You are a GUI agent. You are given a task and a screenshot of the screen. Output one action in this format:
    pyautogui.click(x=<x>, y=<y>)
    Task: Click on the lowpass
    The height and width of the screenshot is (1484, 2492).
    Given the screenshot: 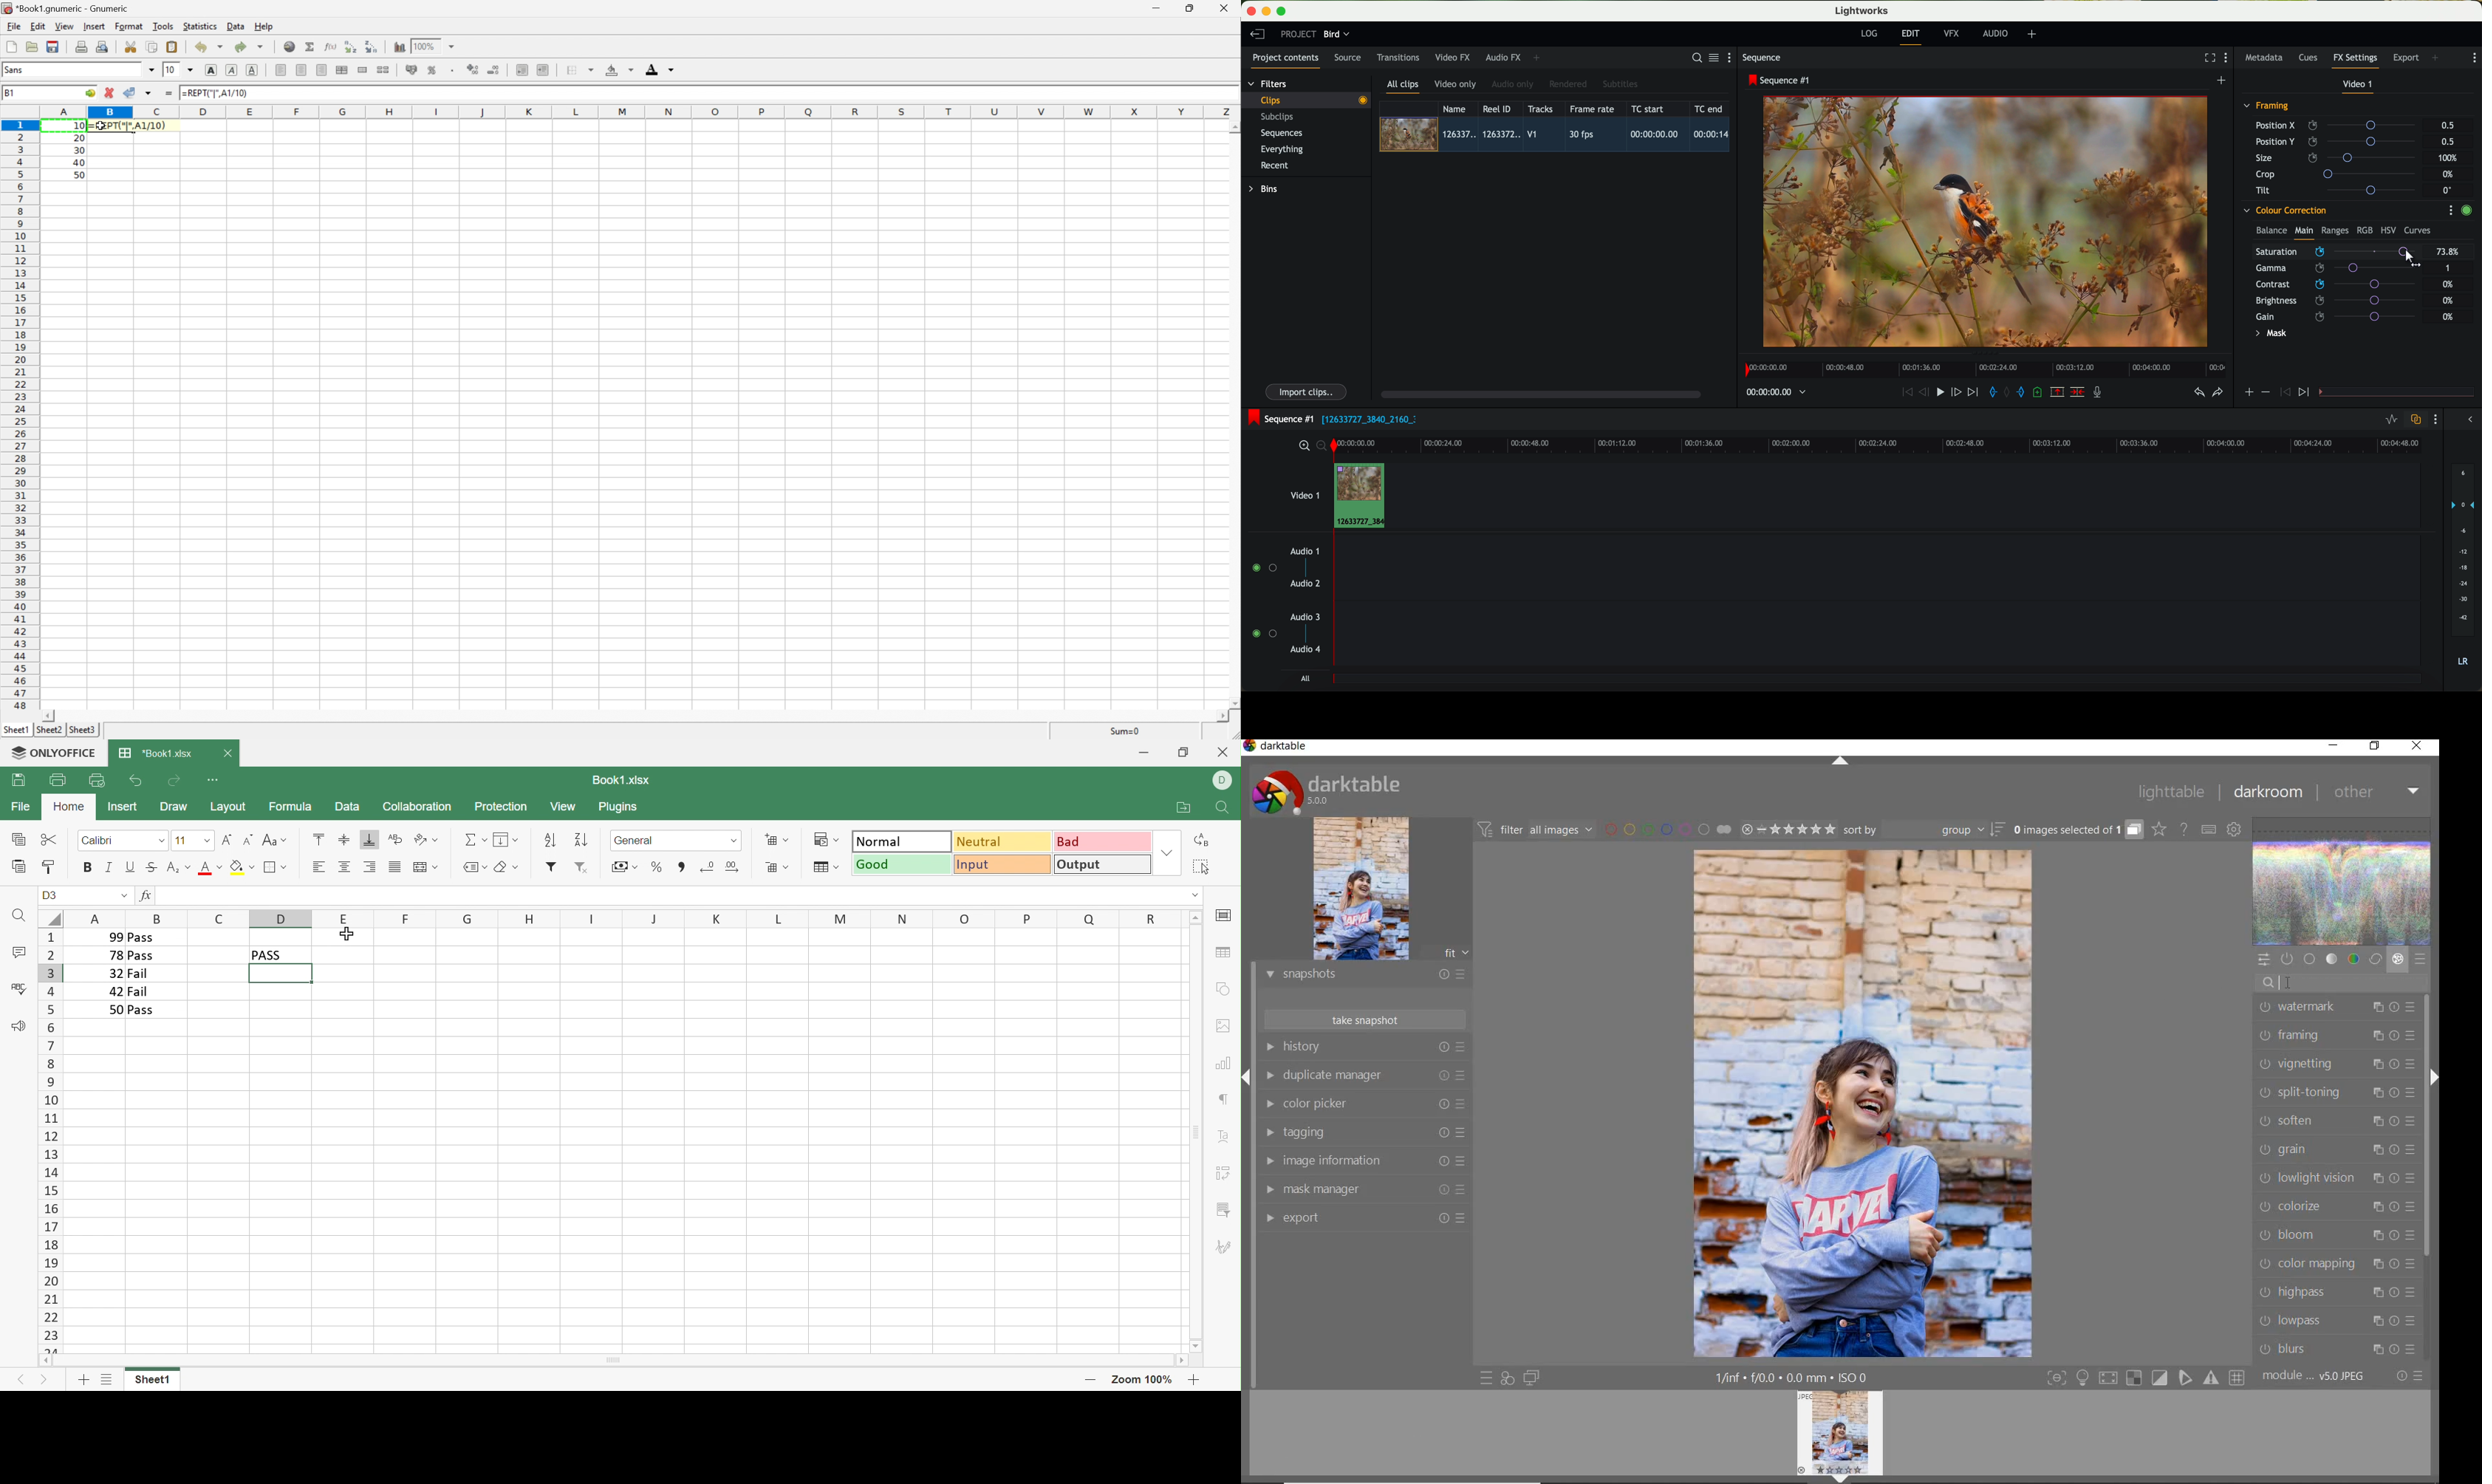 What is the action you would take?
    pyautogui.click(x=2338, y=1320)
    